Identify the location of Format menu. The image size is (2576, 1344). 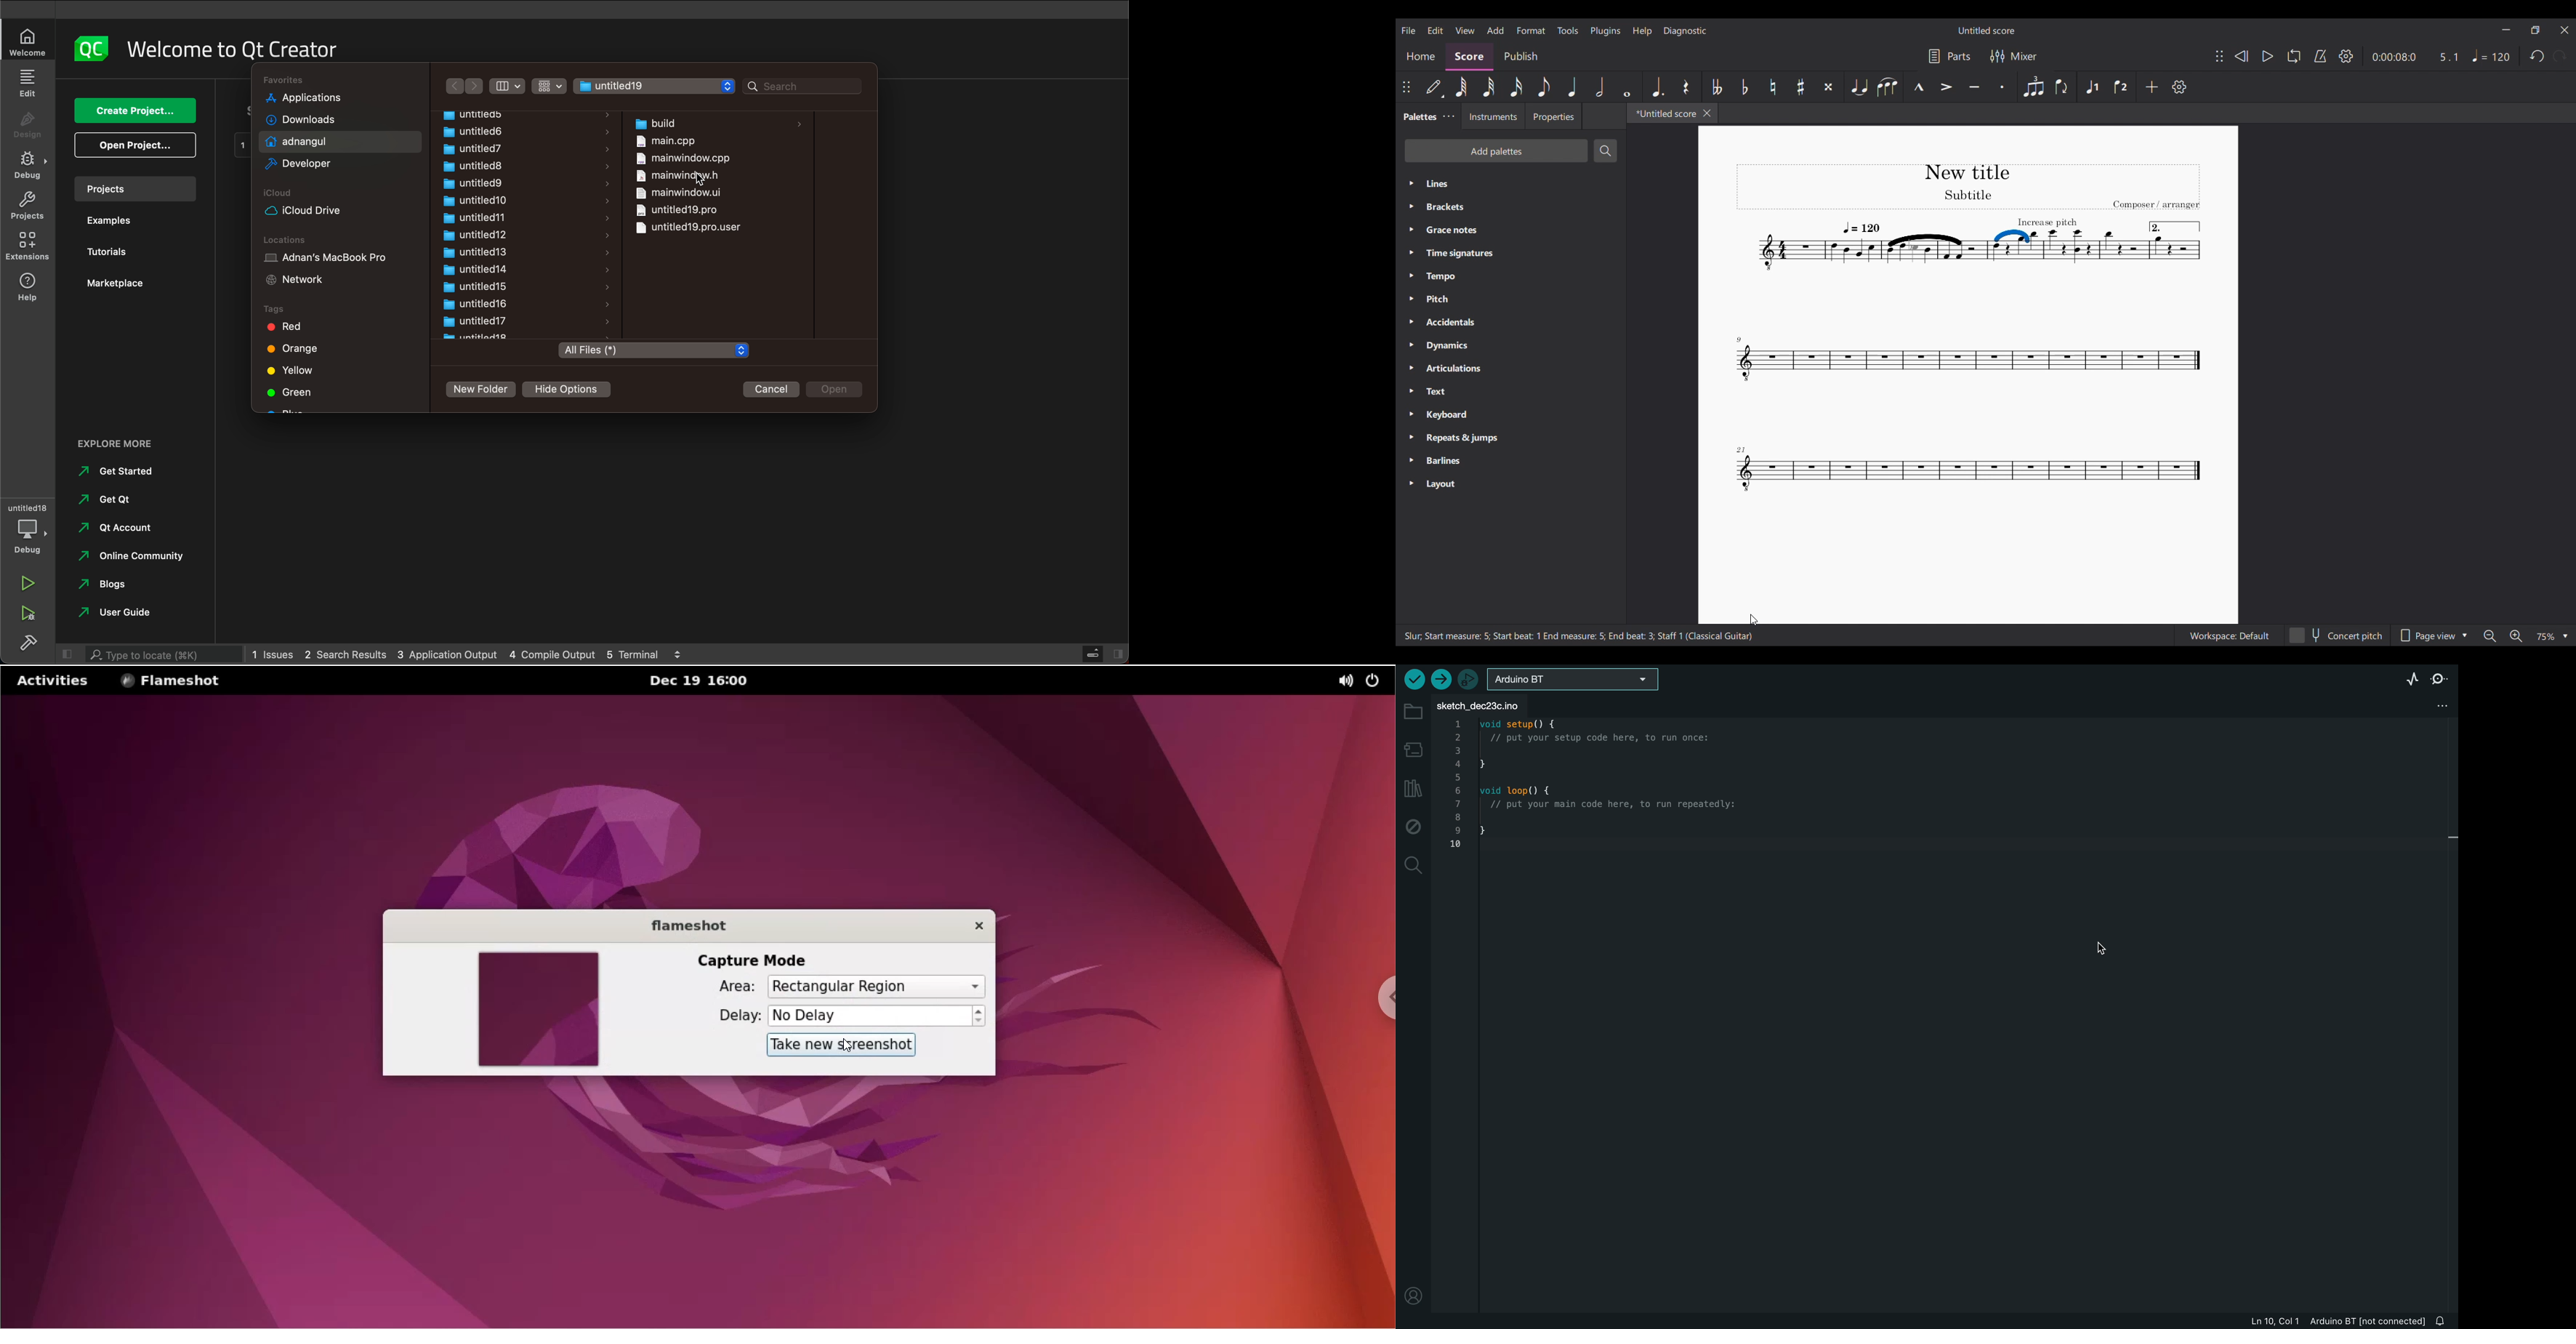
(1531, 30).